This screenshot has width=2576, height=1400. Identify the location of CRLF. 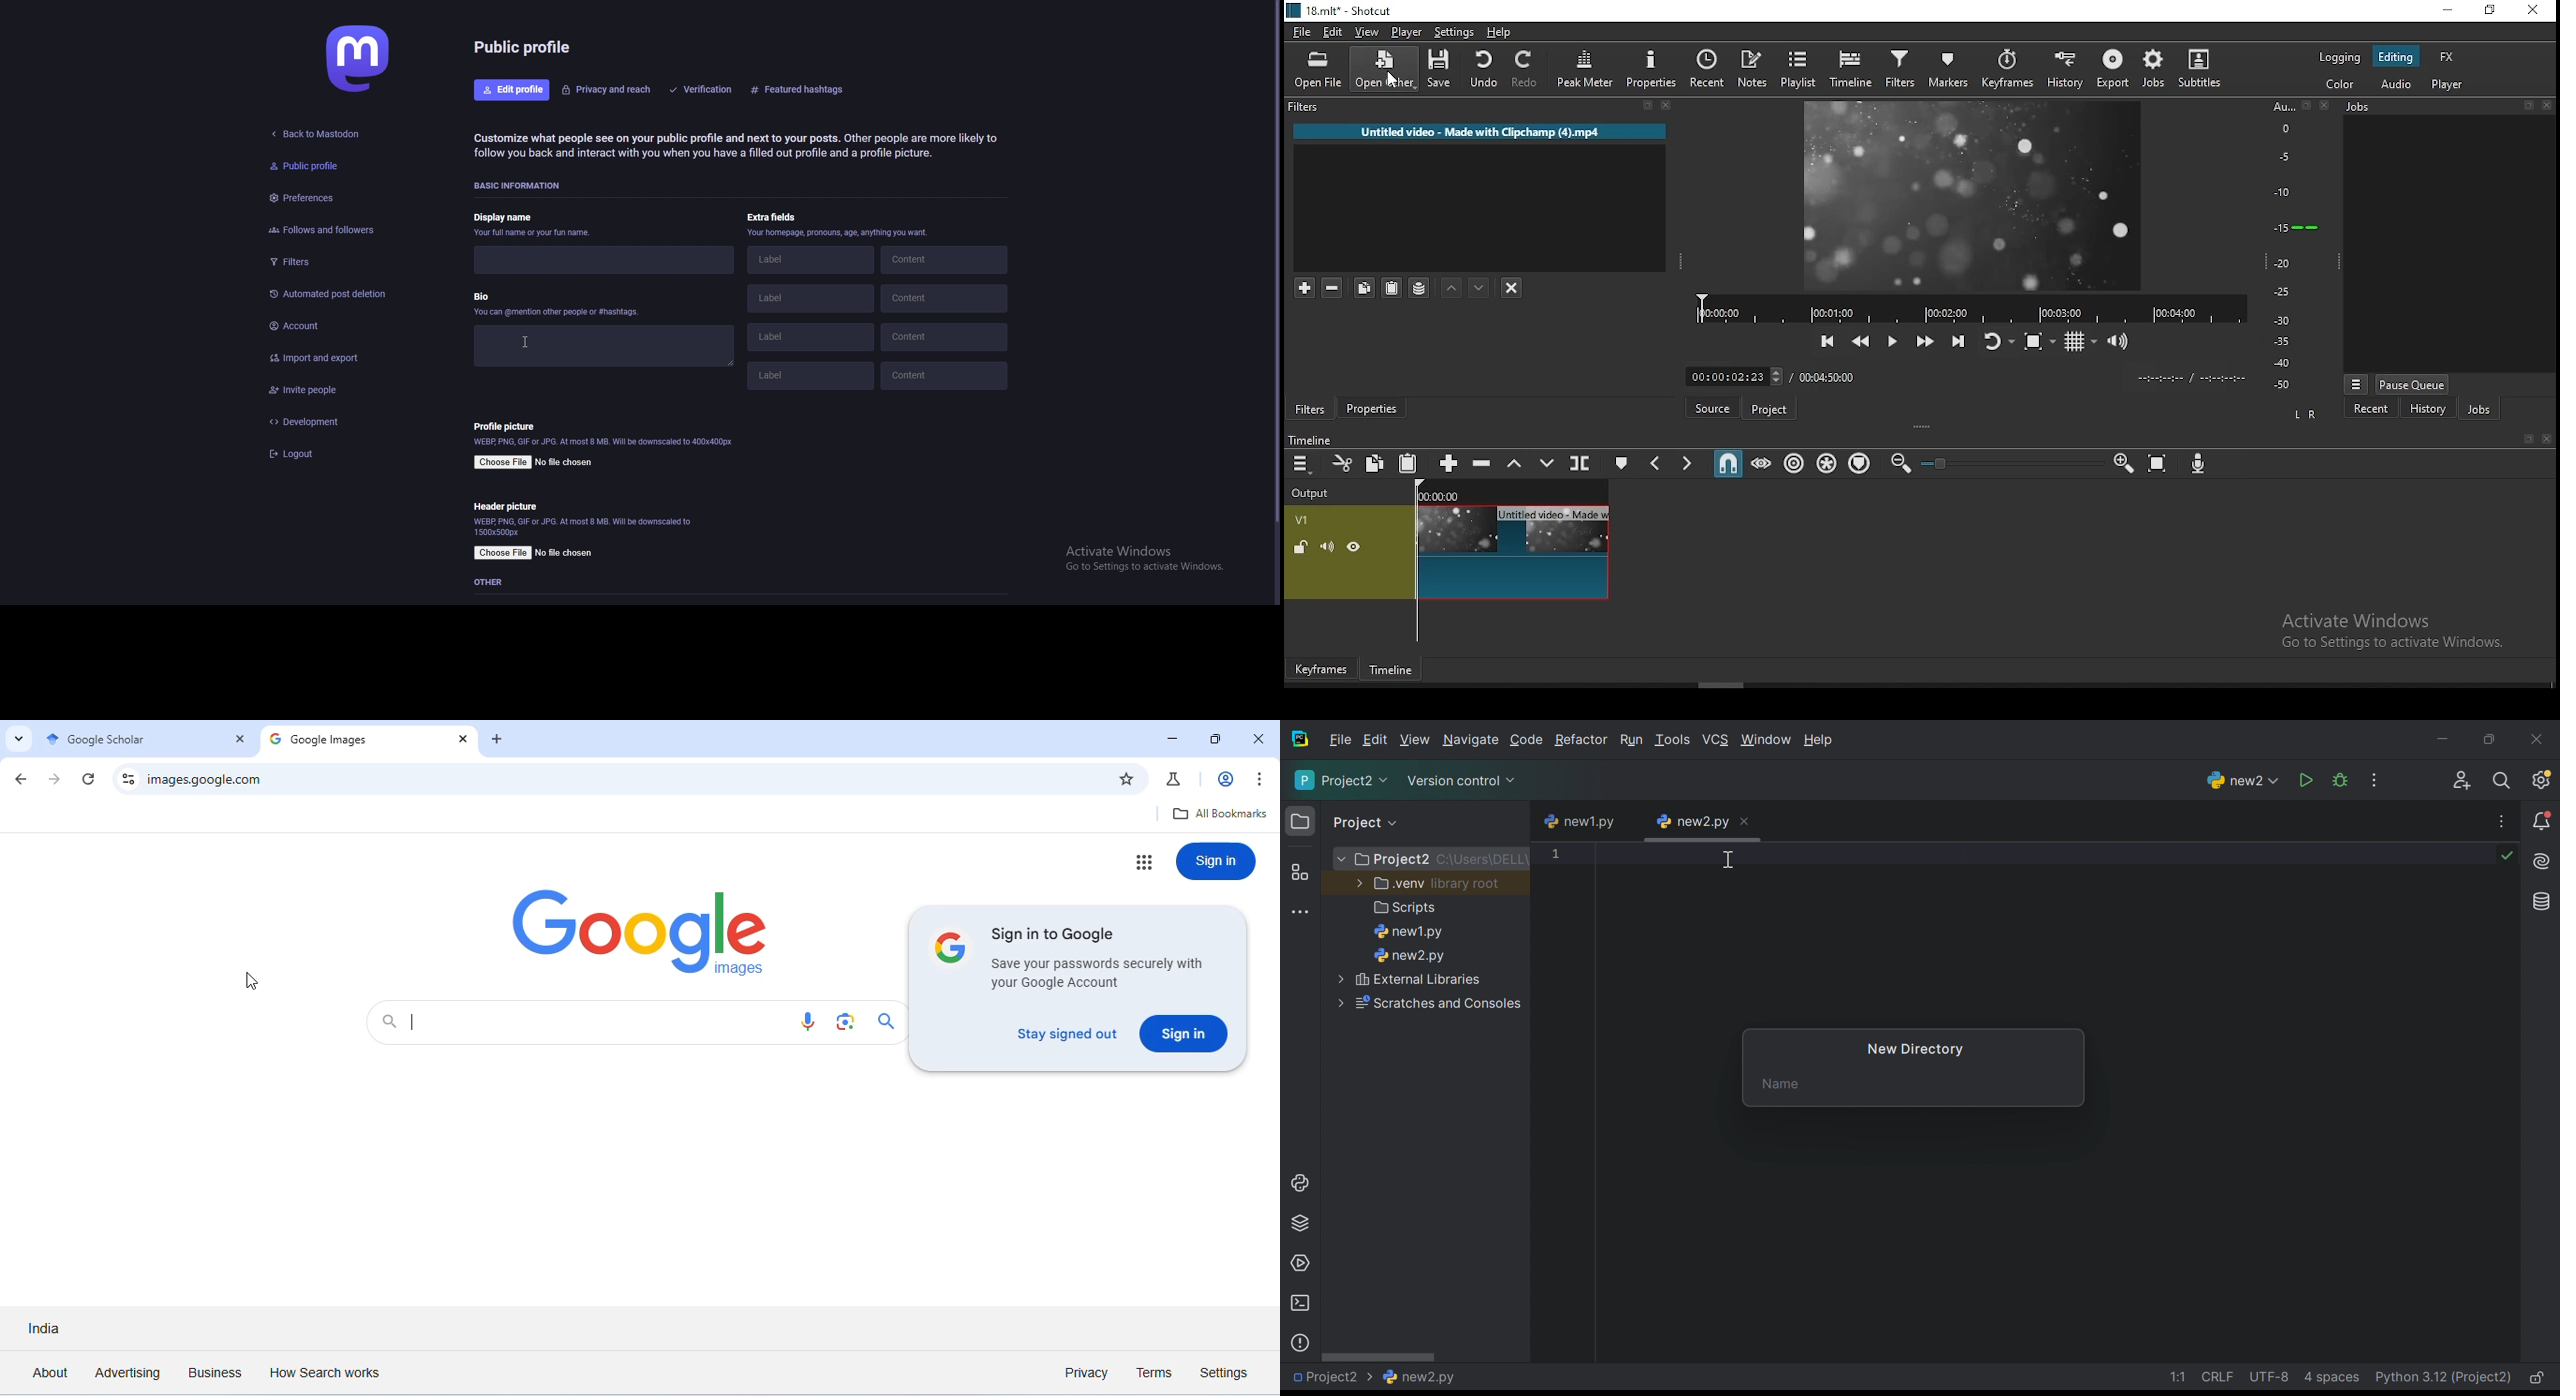
(2217, 1377).